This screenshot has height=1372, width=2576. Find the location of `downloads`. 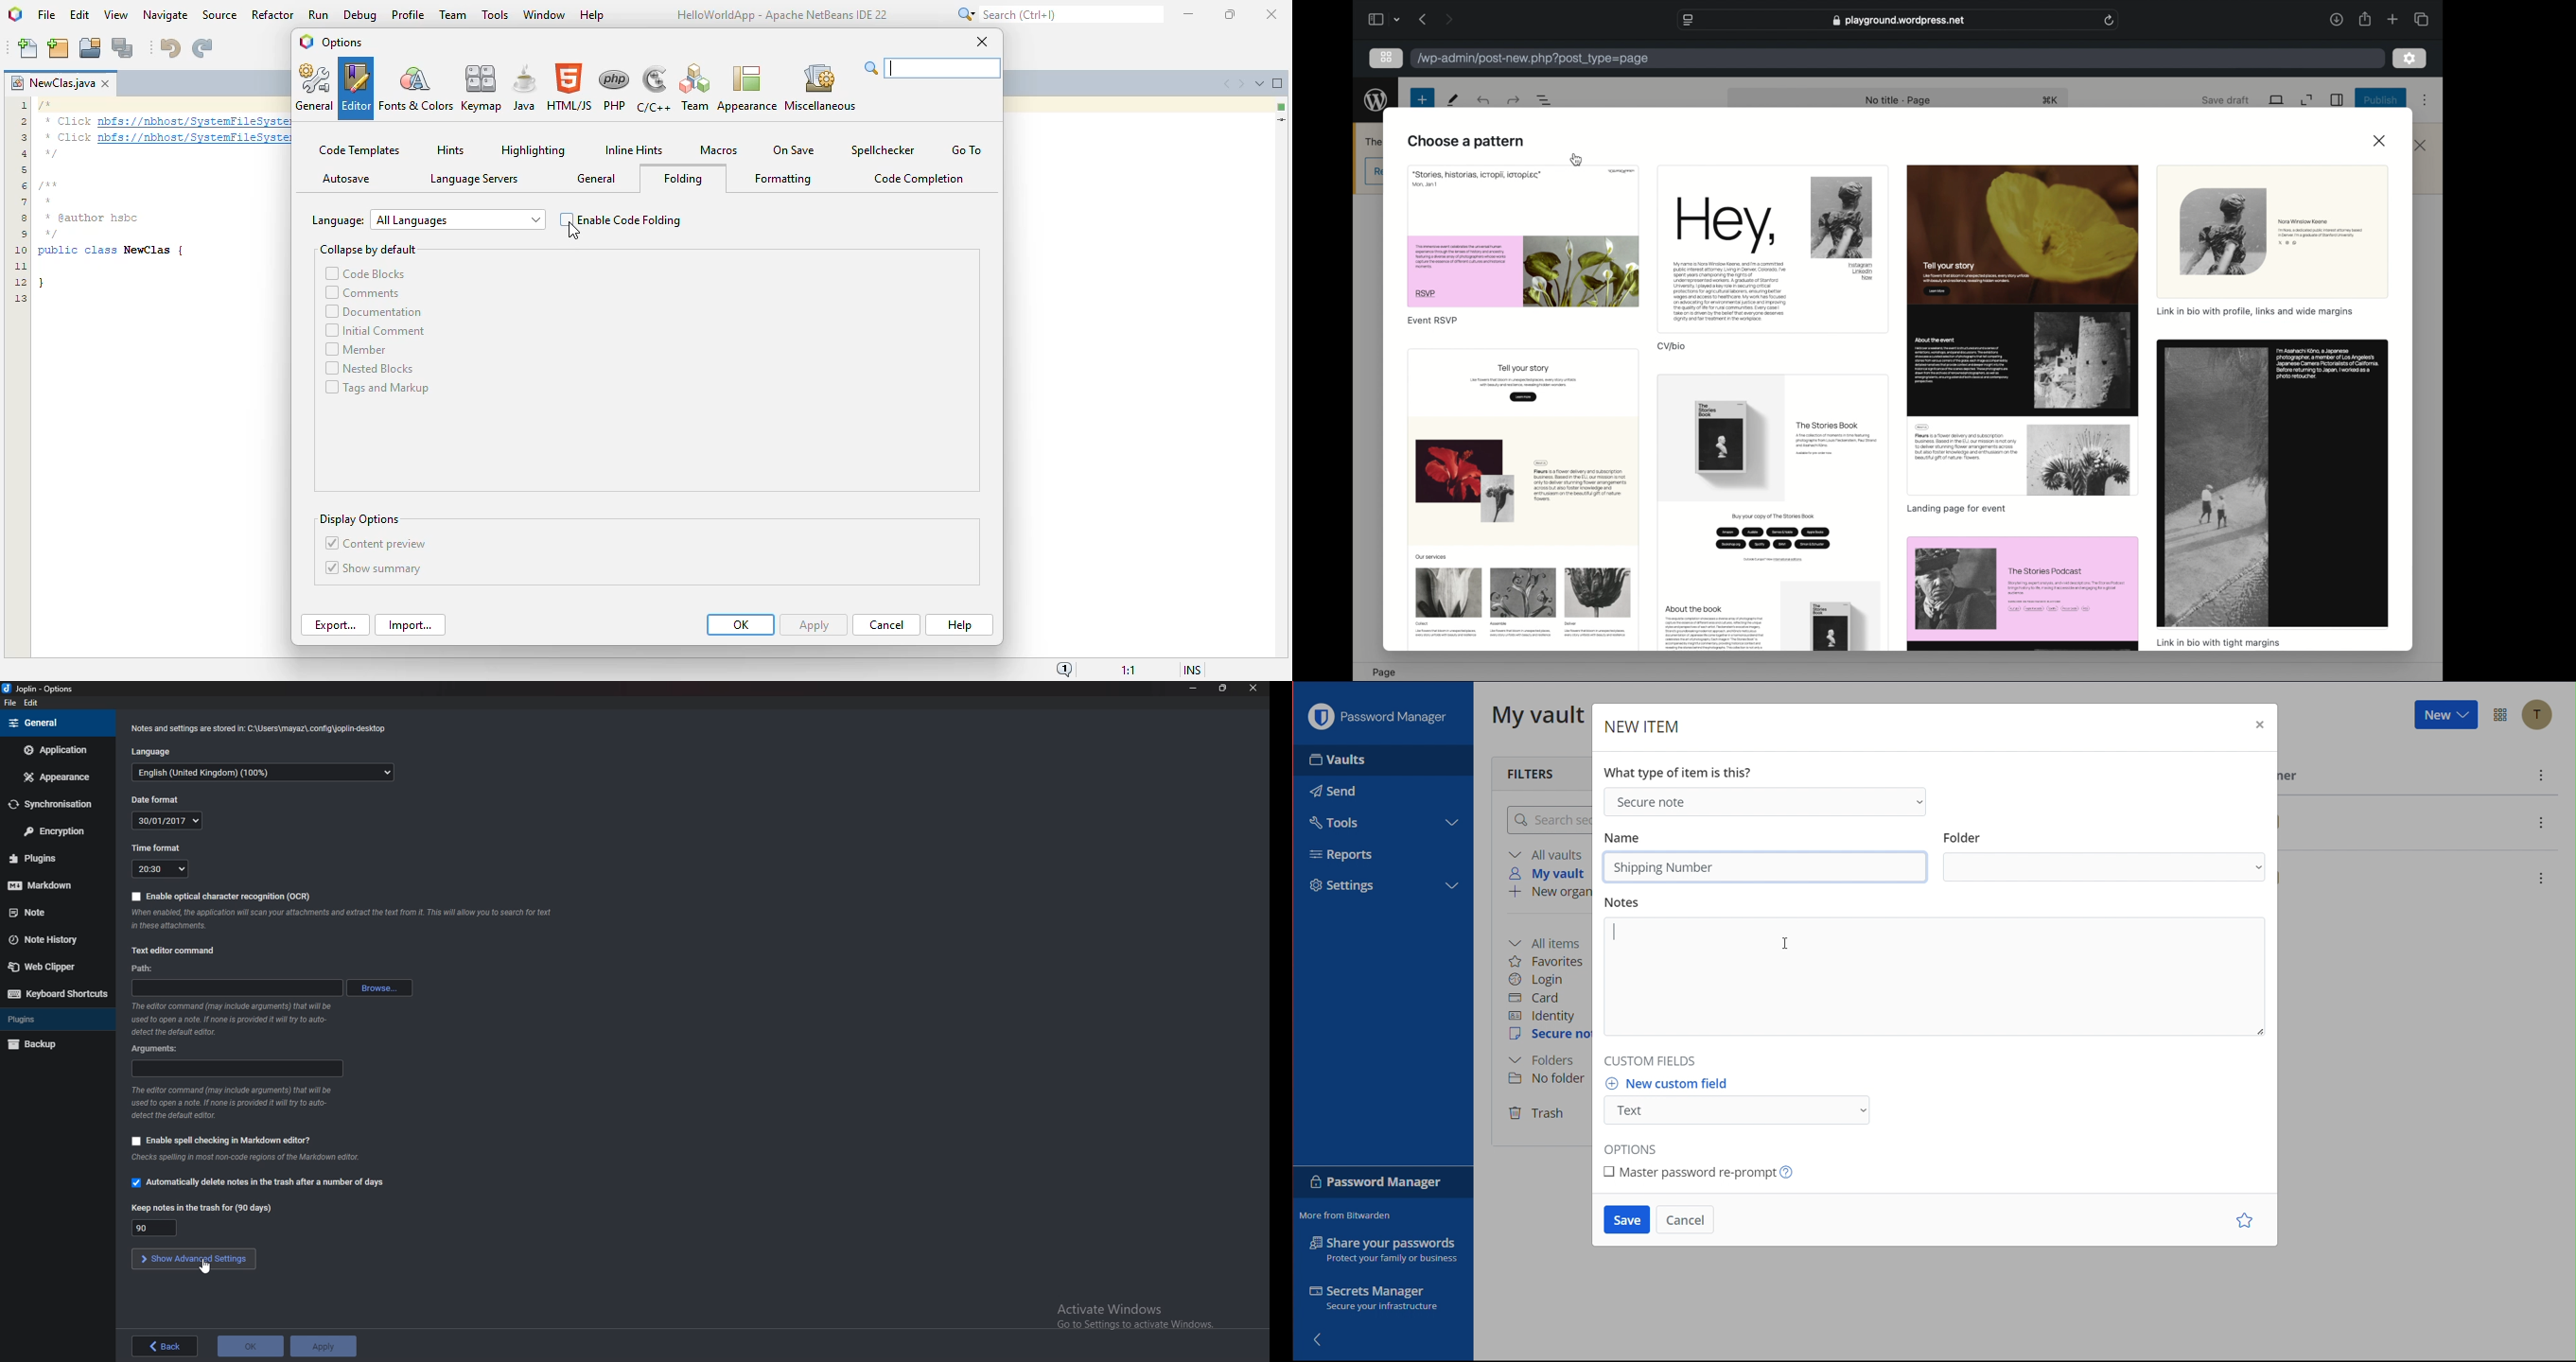

downloads is located at coordinates (2337, 20).